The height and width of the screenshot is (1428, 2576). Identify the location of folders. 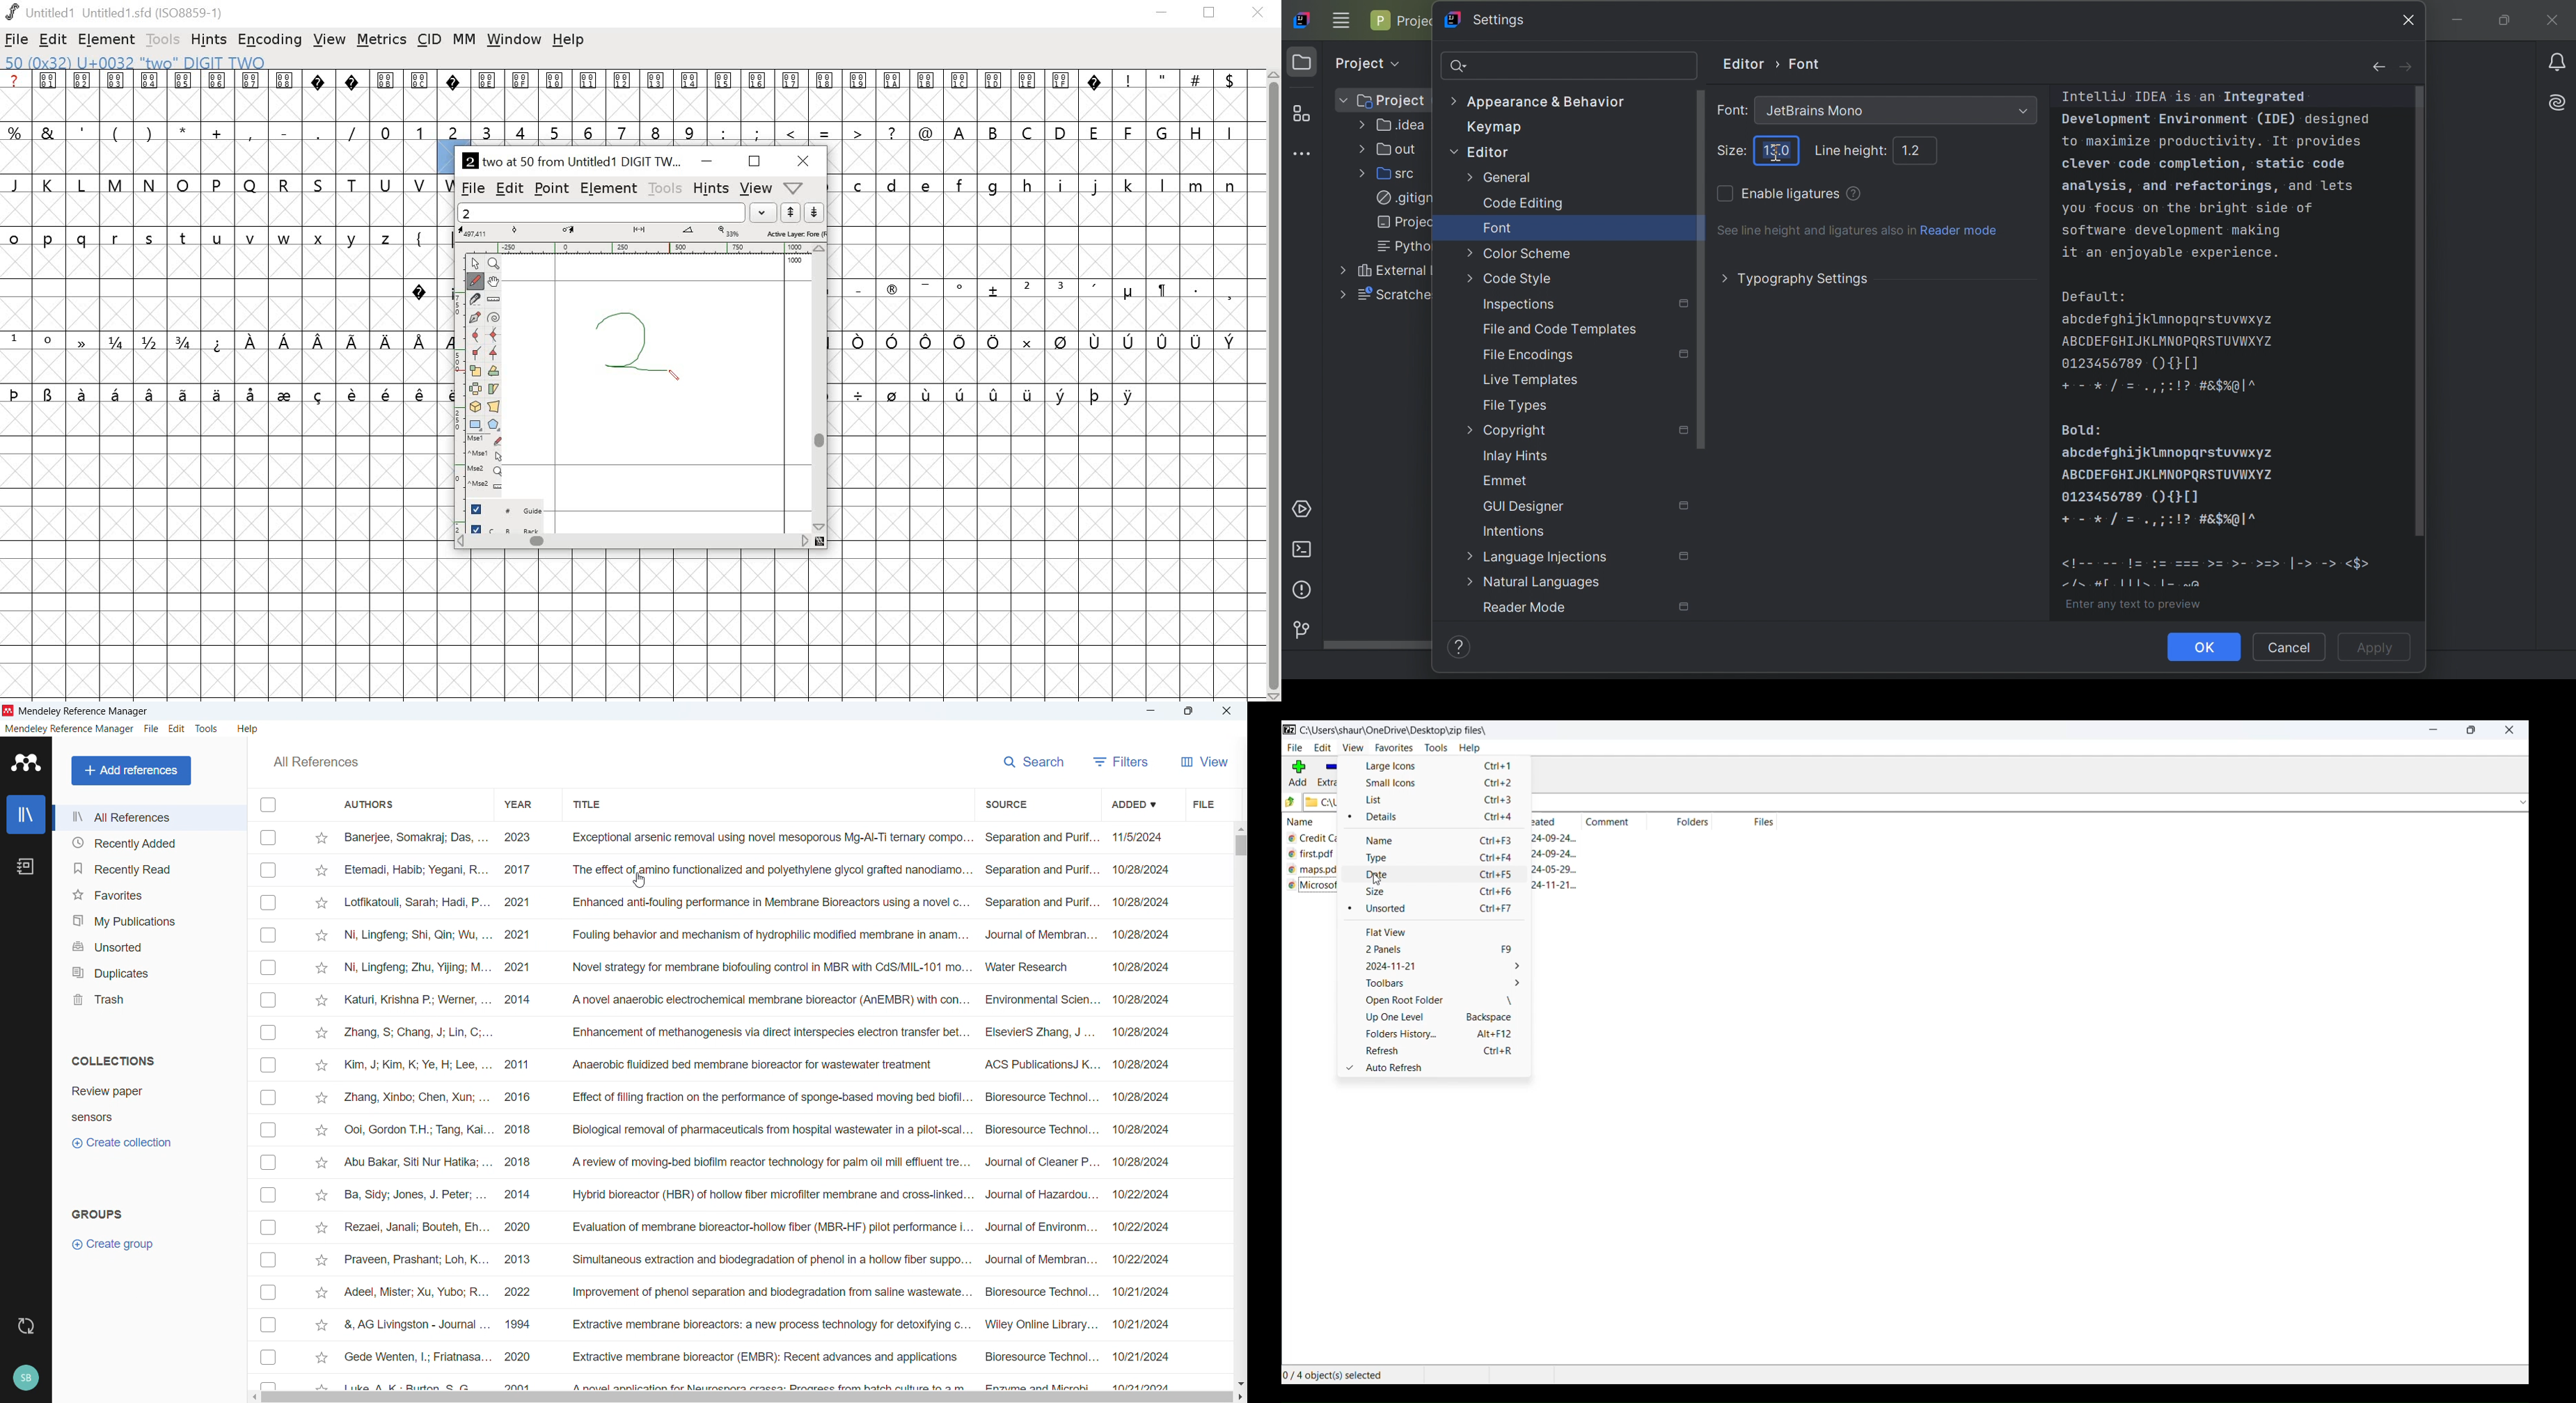
(1699, 823).